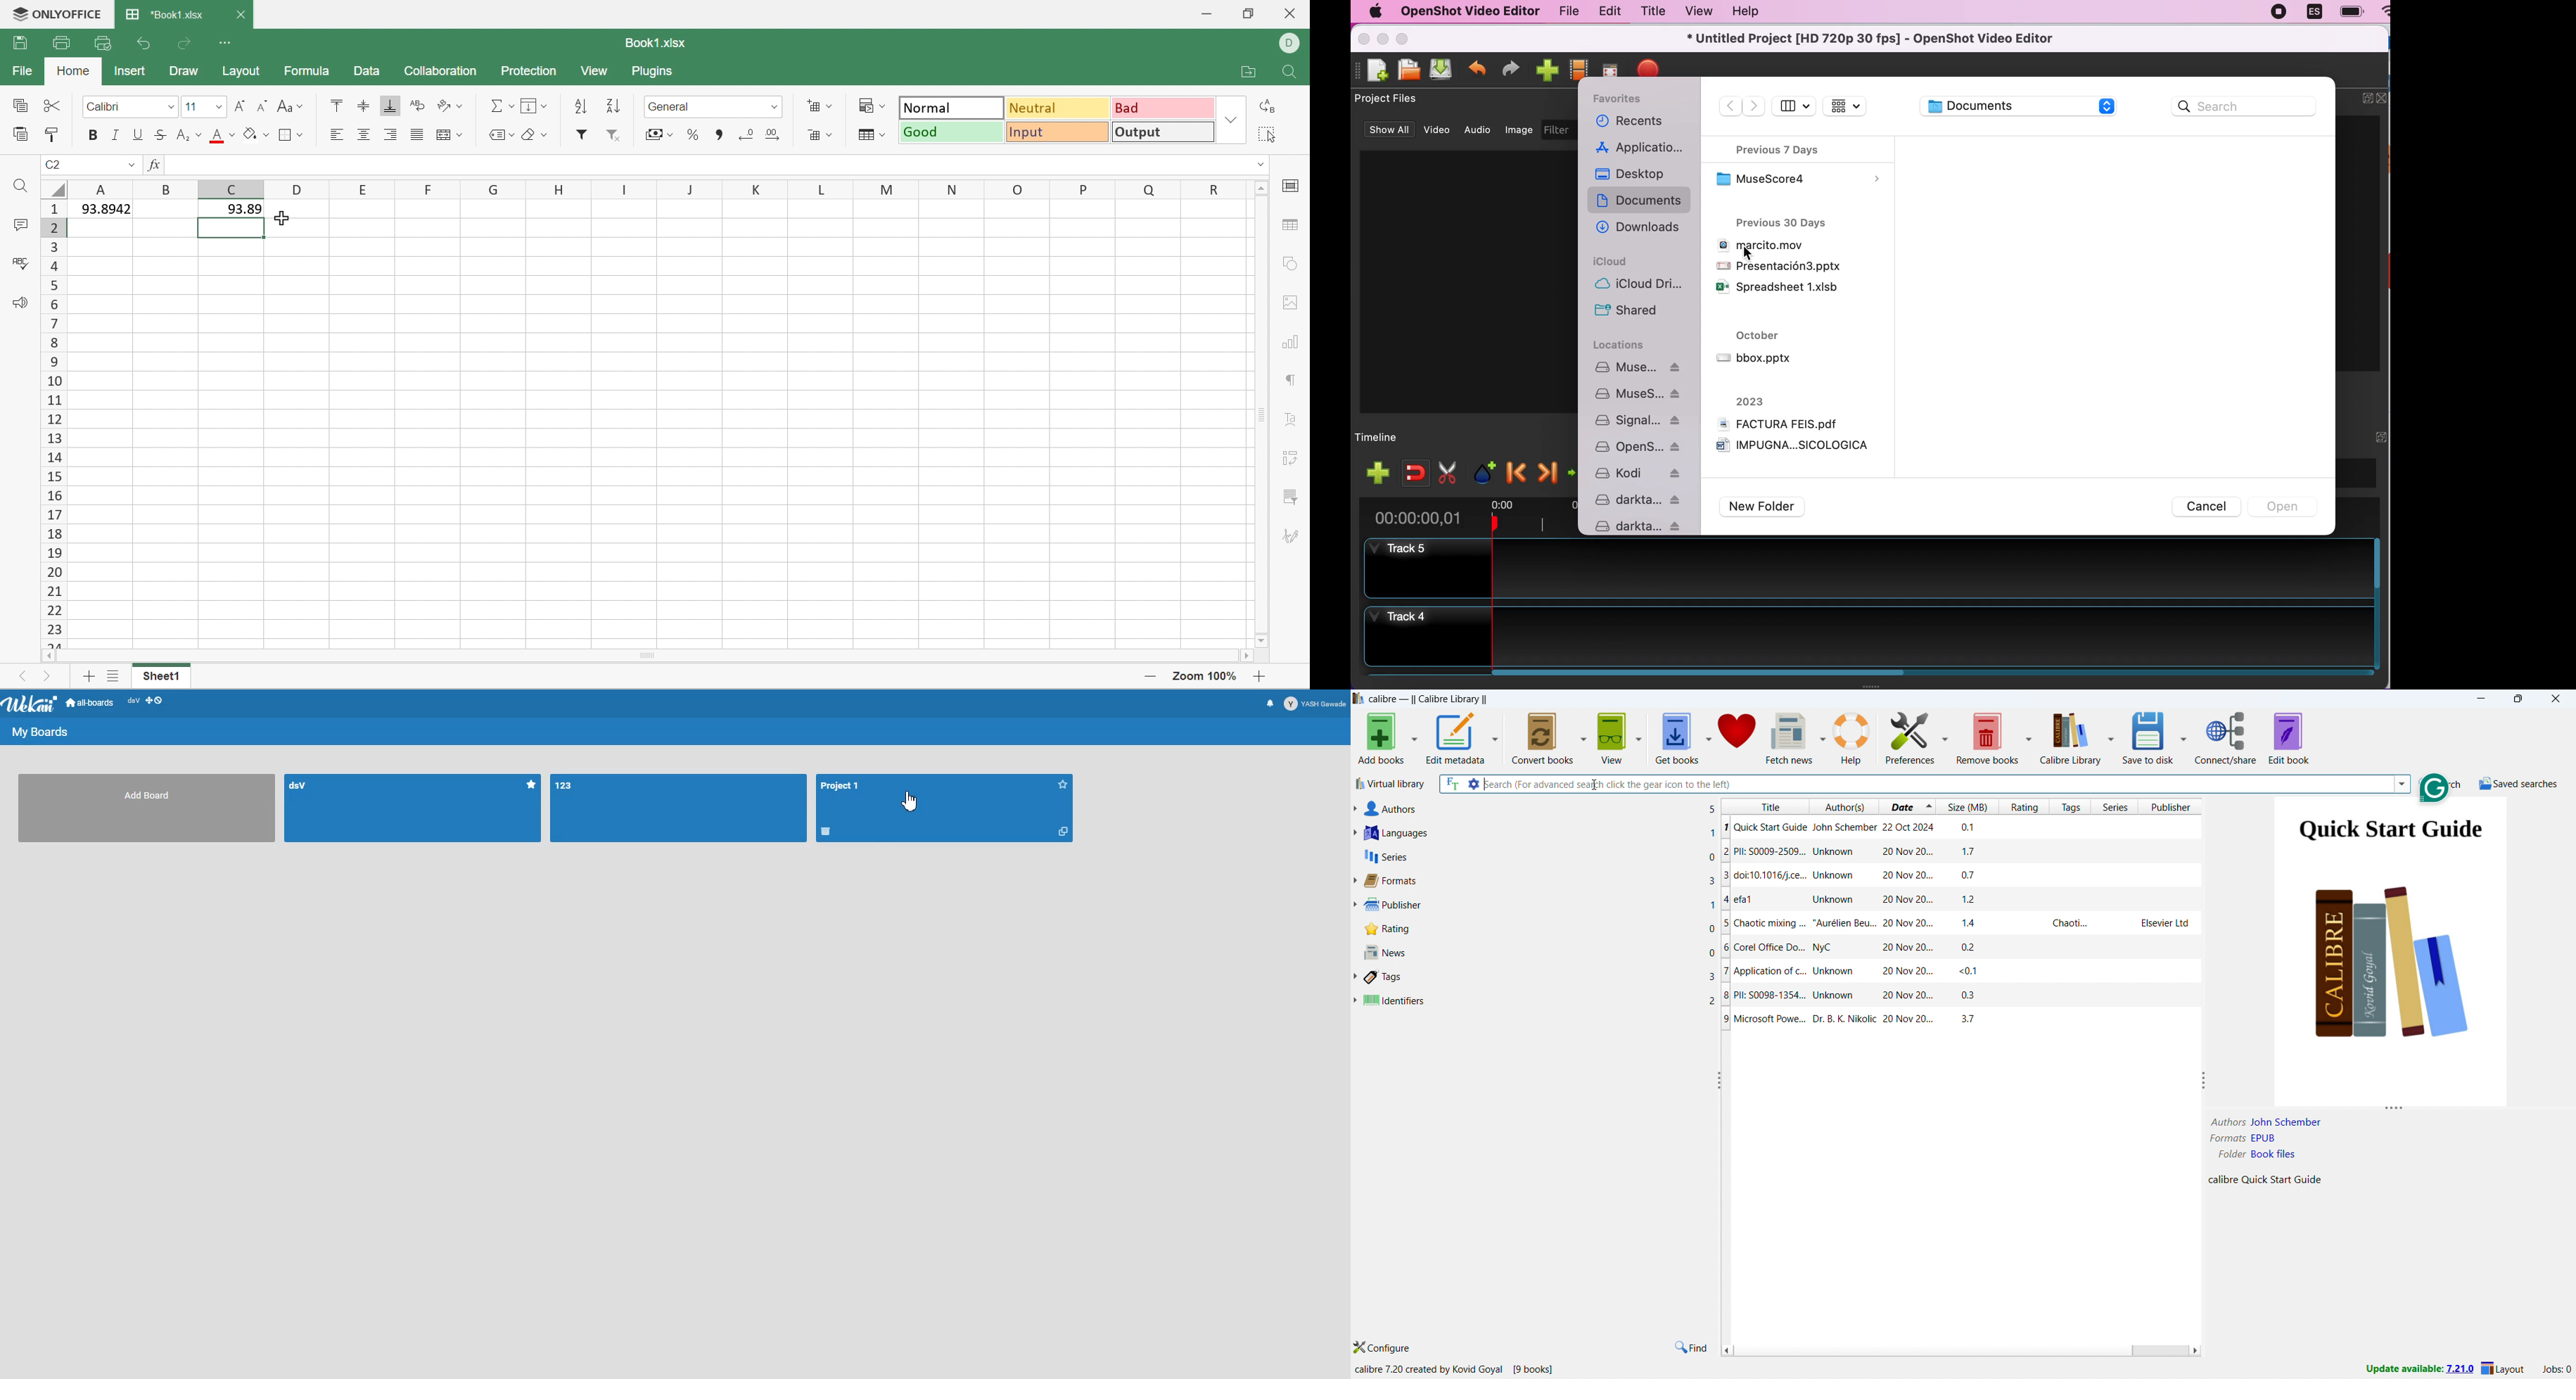 The height and width of the screenshot is (1400, 2576). I want to click on remove books, so click(1988, 737).